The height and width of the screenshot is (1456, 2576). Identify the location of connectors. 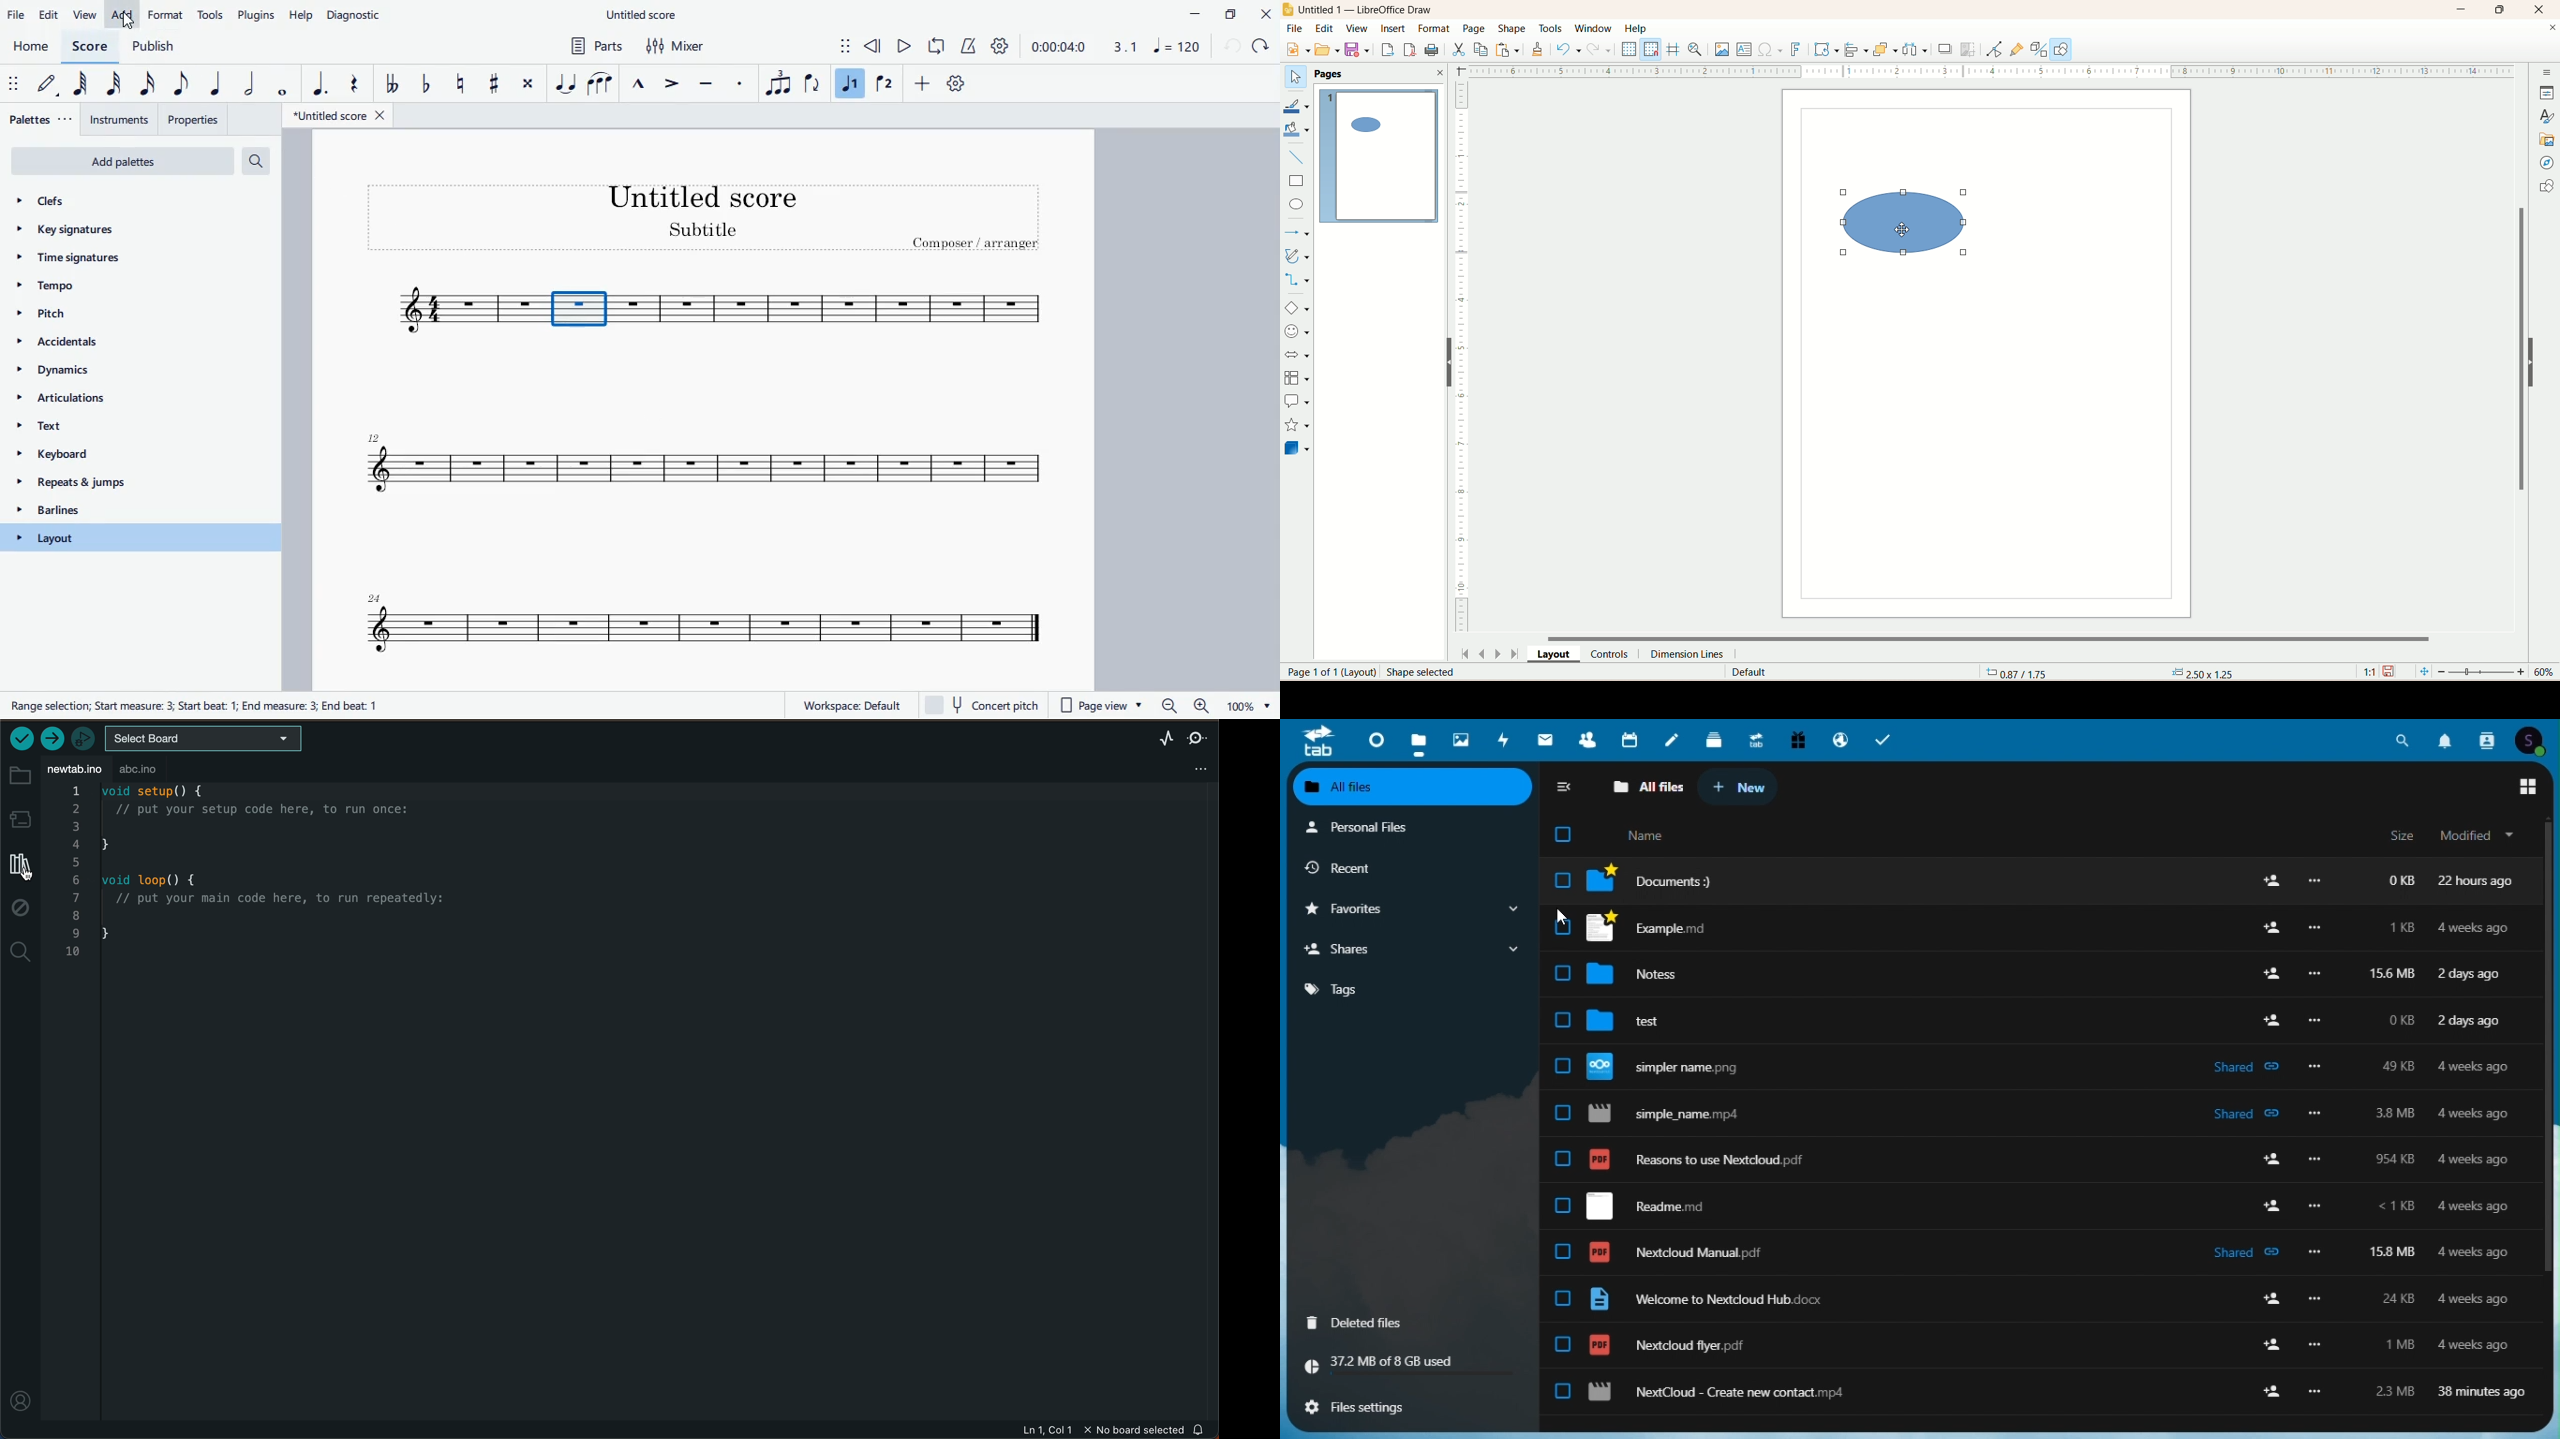
(1298, 280).